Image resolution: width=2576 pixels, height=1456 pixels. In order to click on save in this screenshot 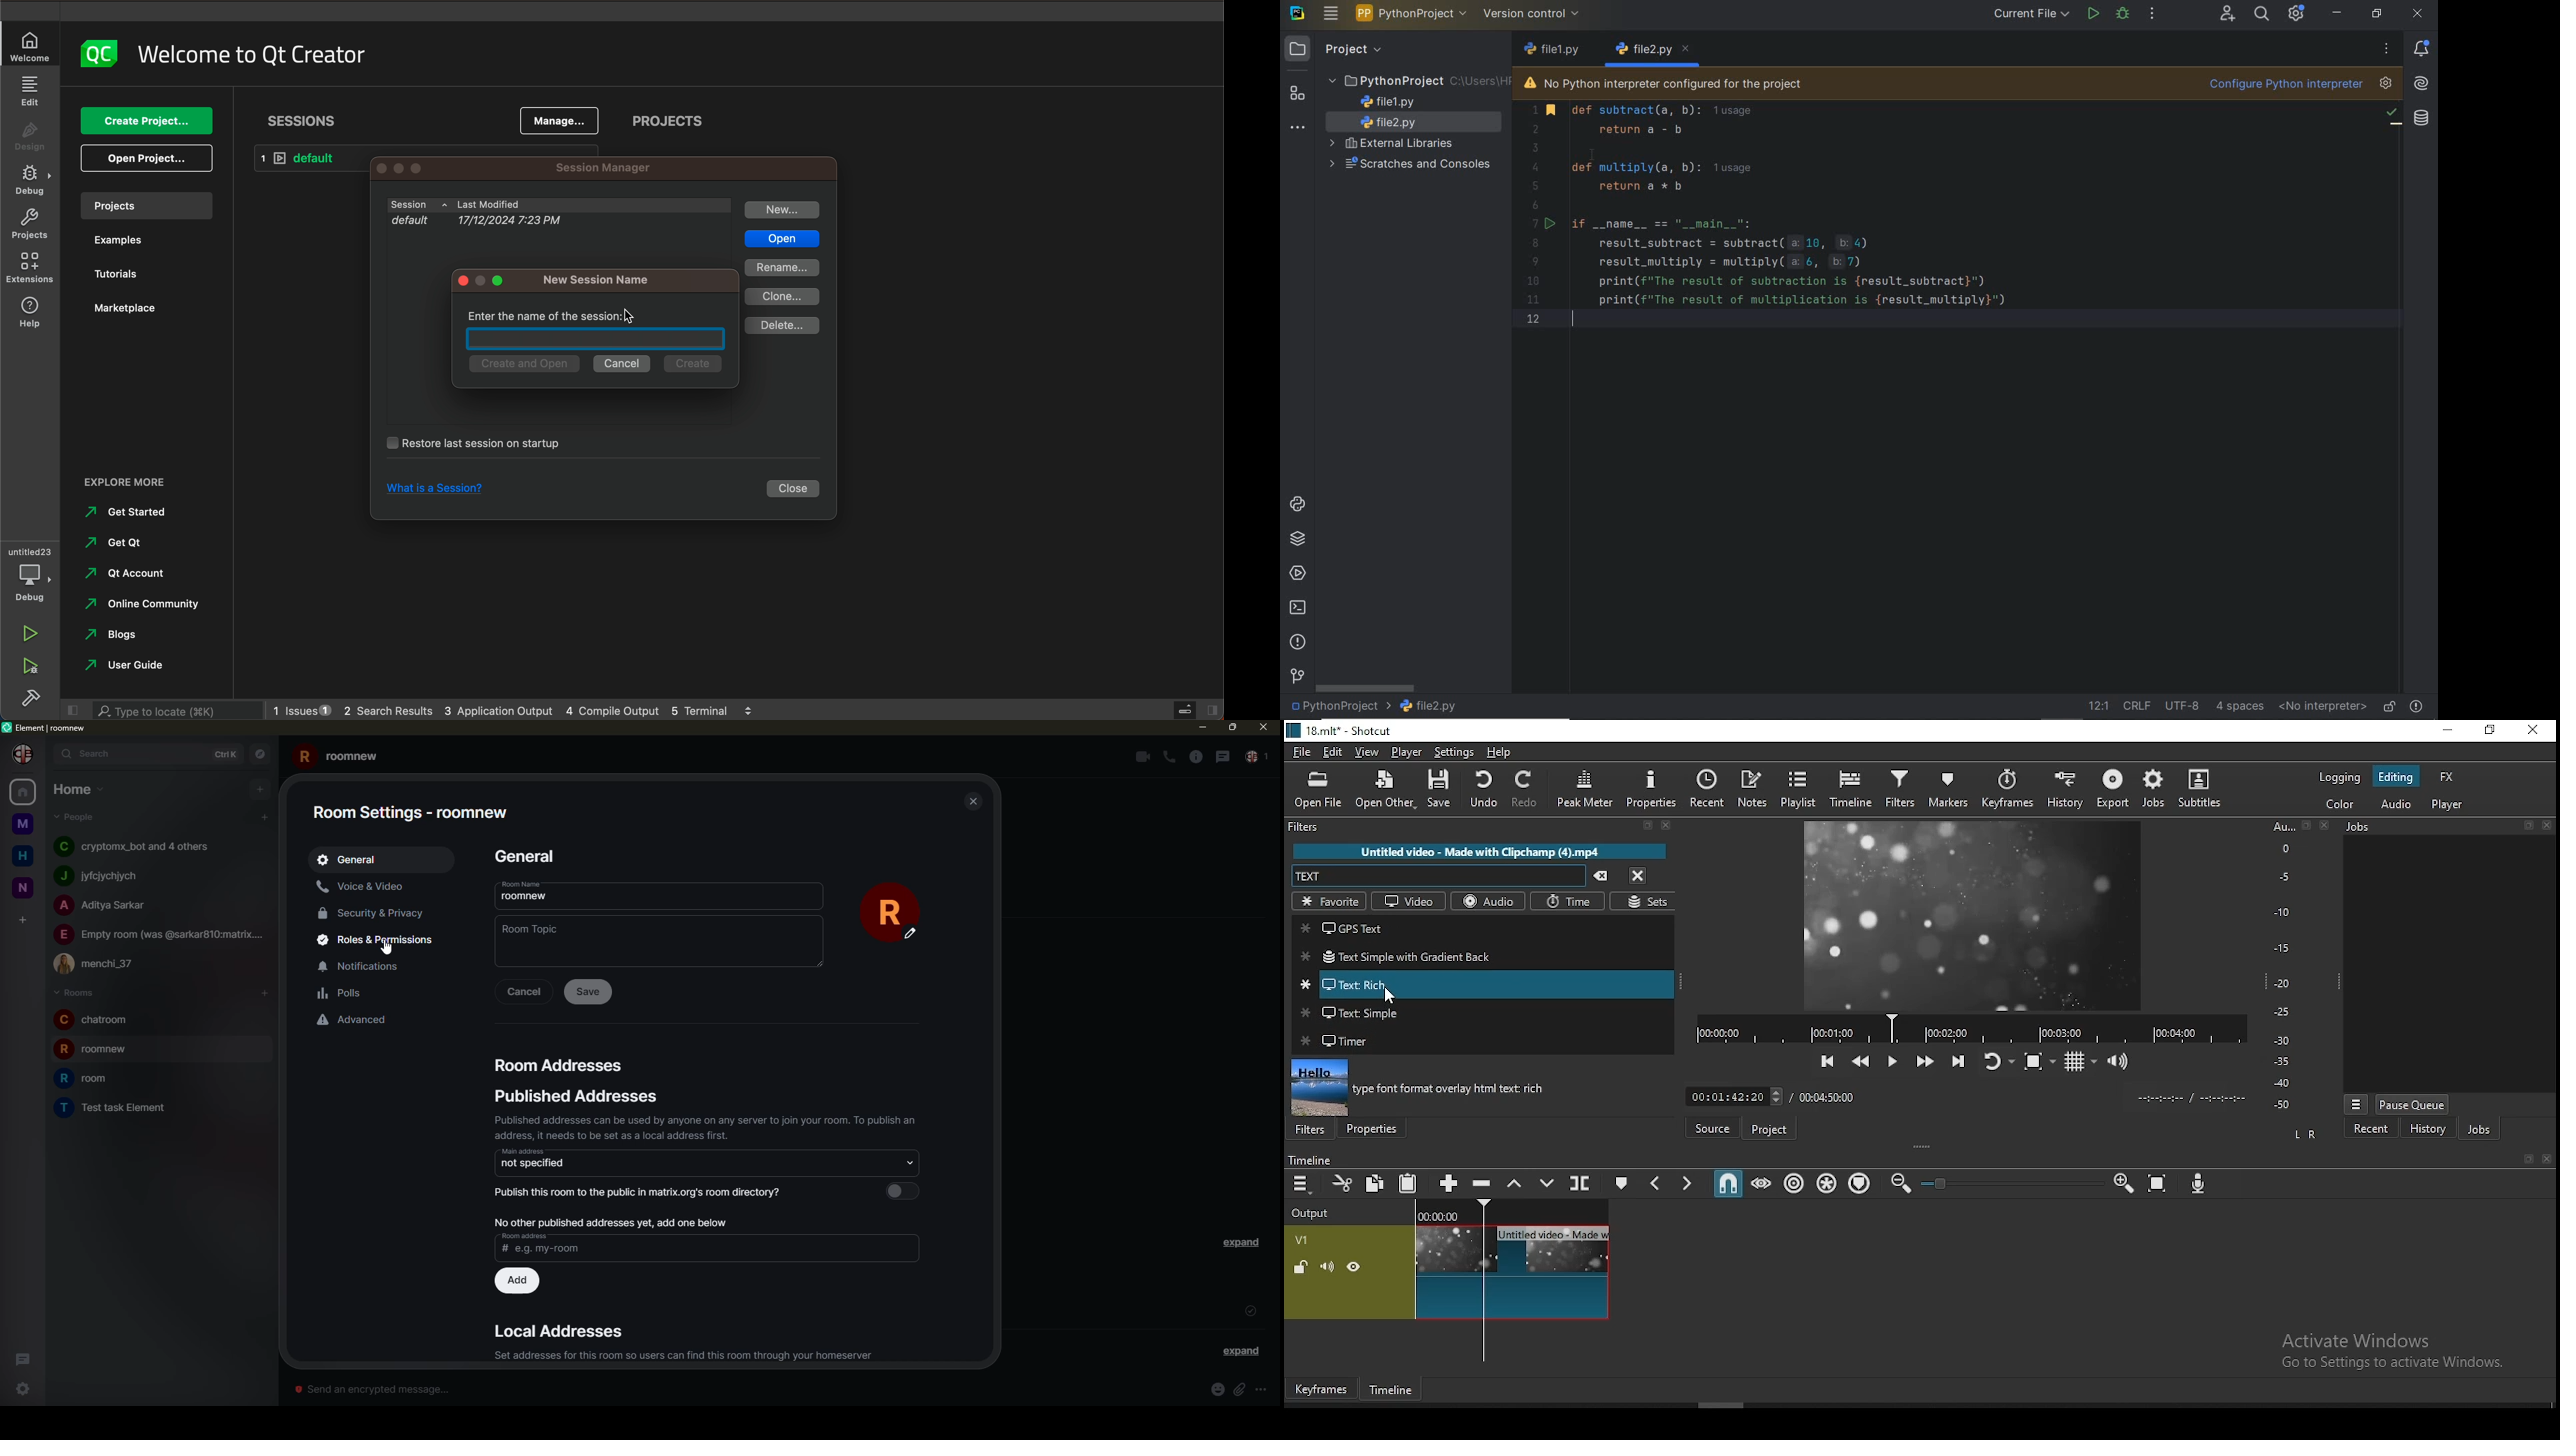, I will do `click(589, 989)`.